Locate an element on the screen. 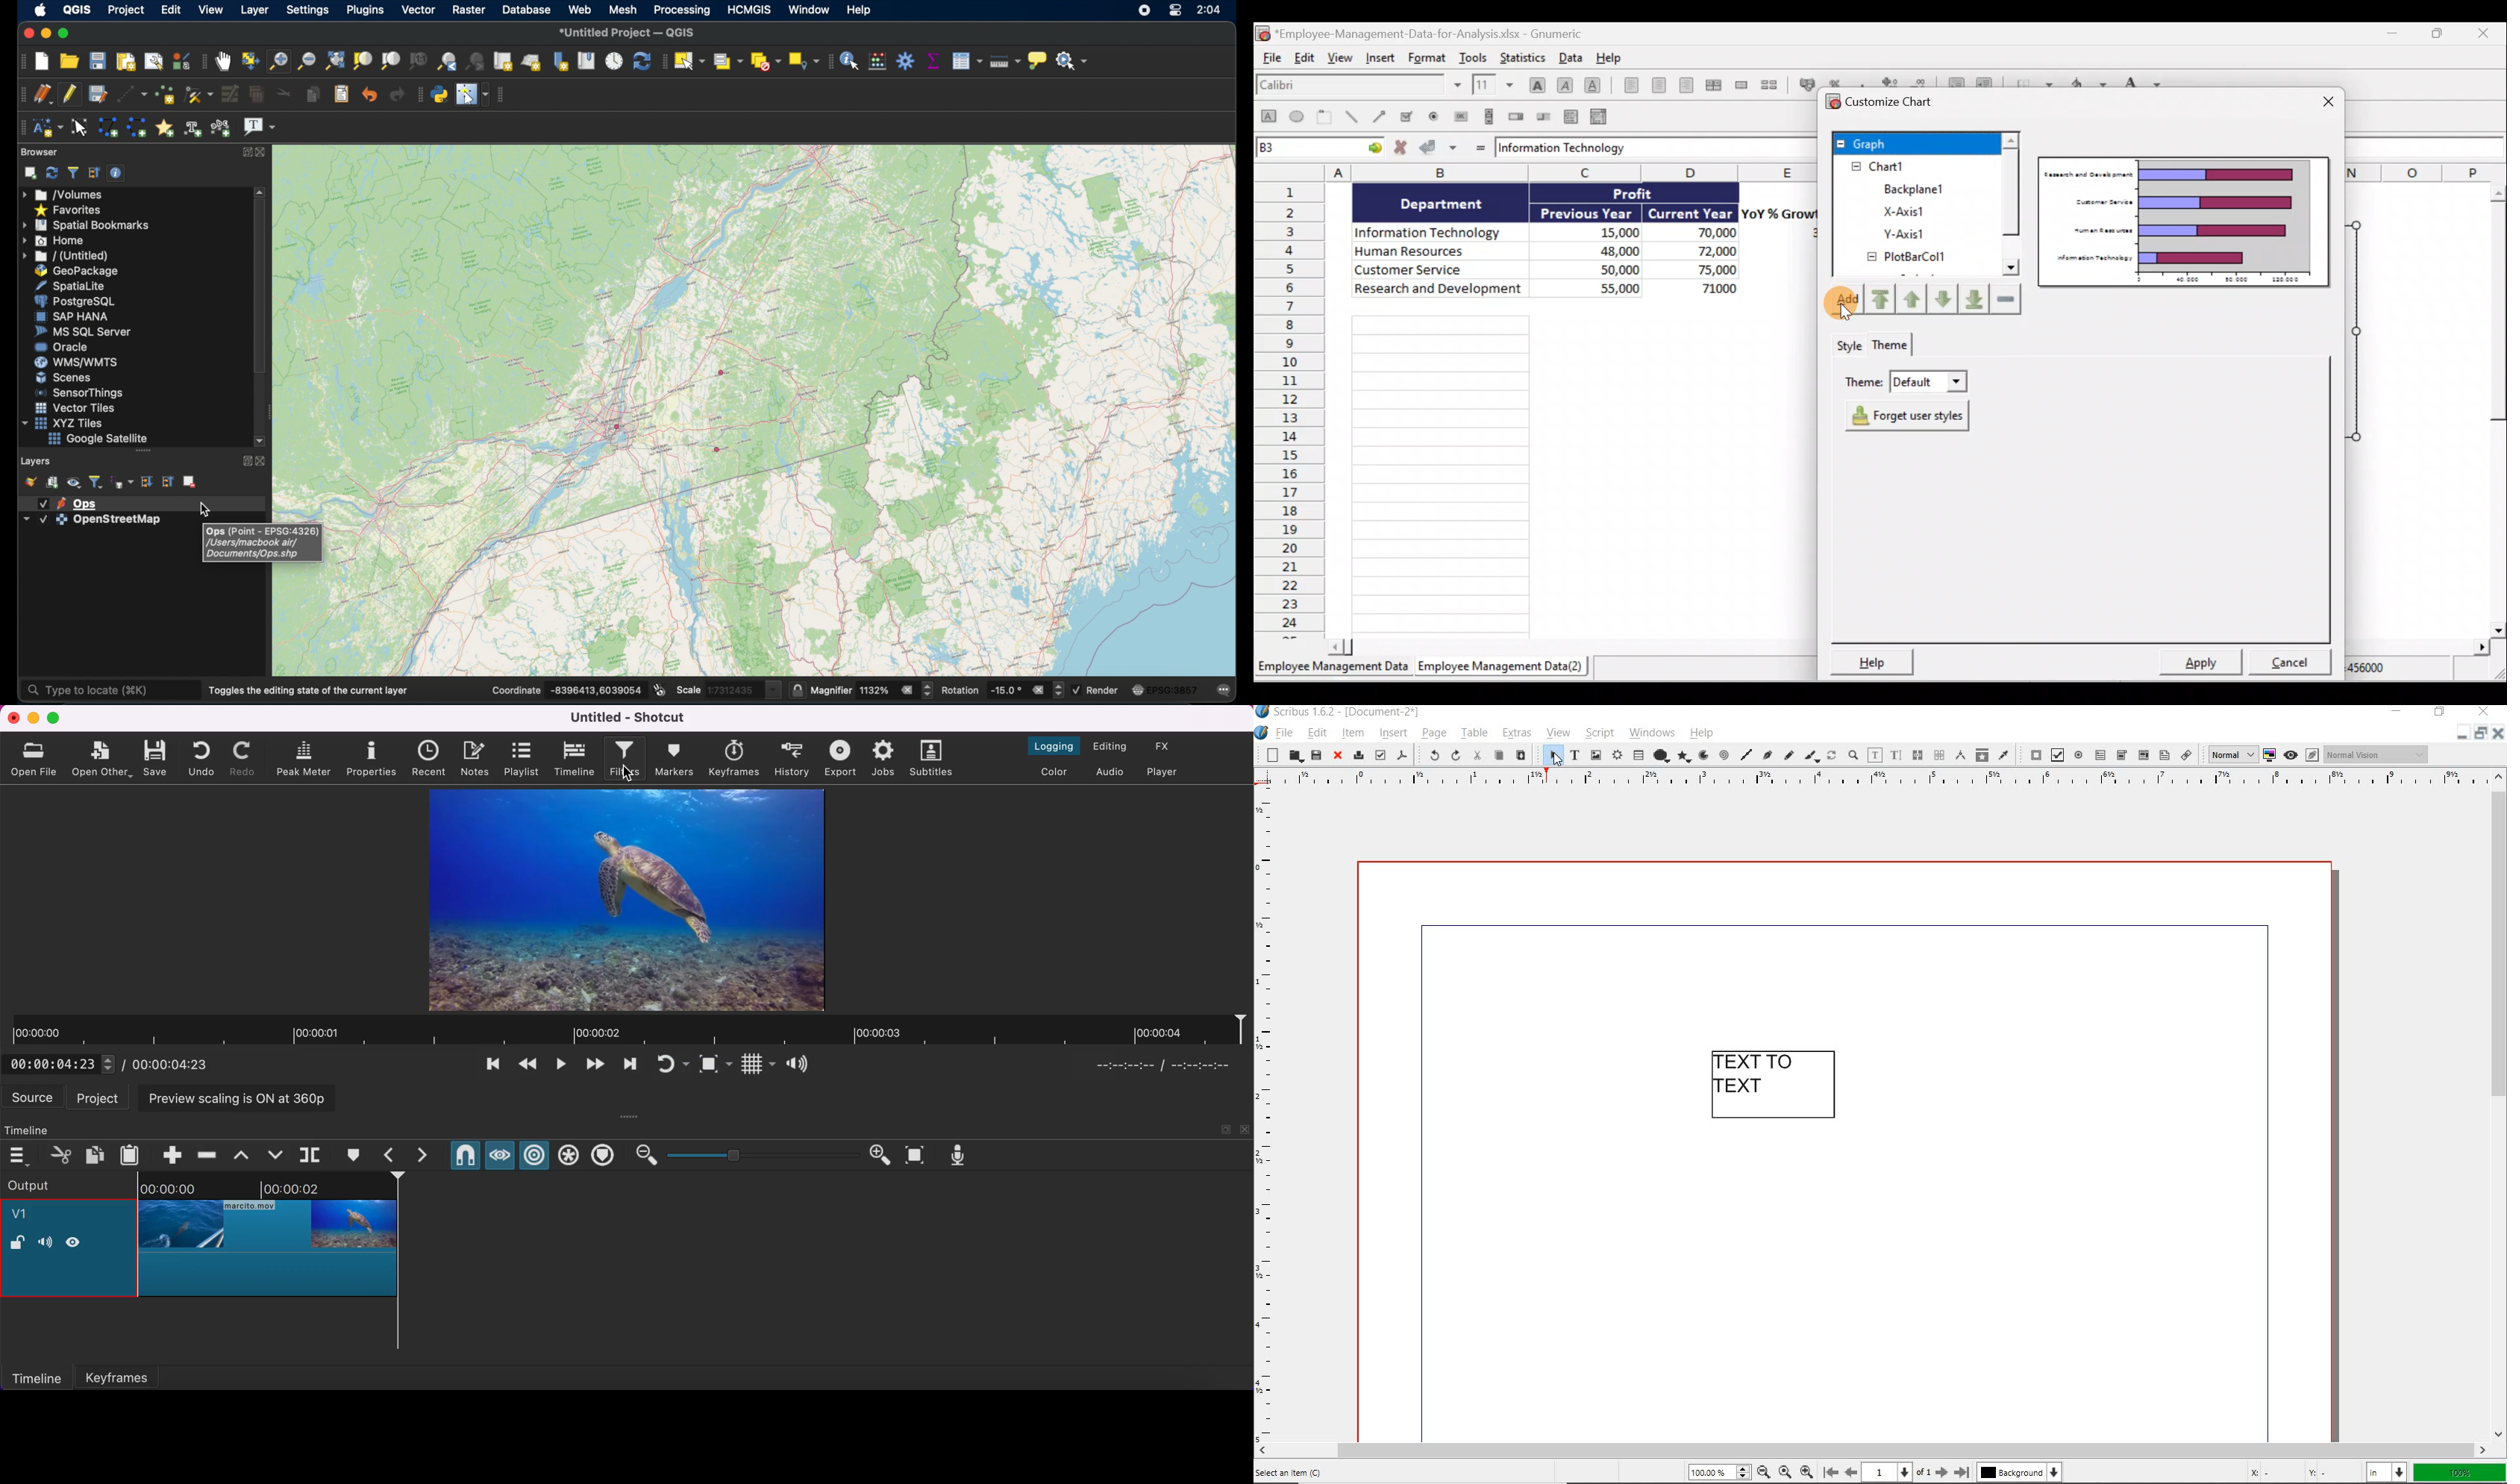 The image size is (2520, 1484). Scroll bar is located at coordinates (2491, 410).